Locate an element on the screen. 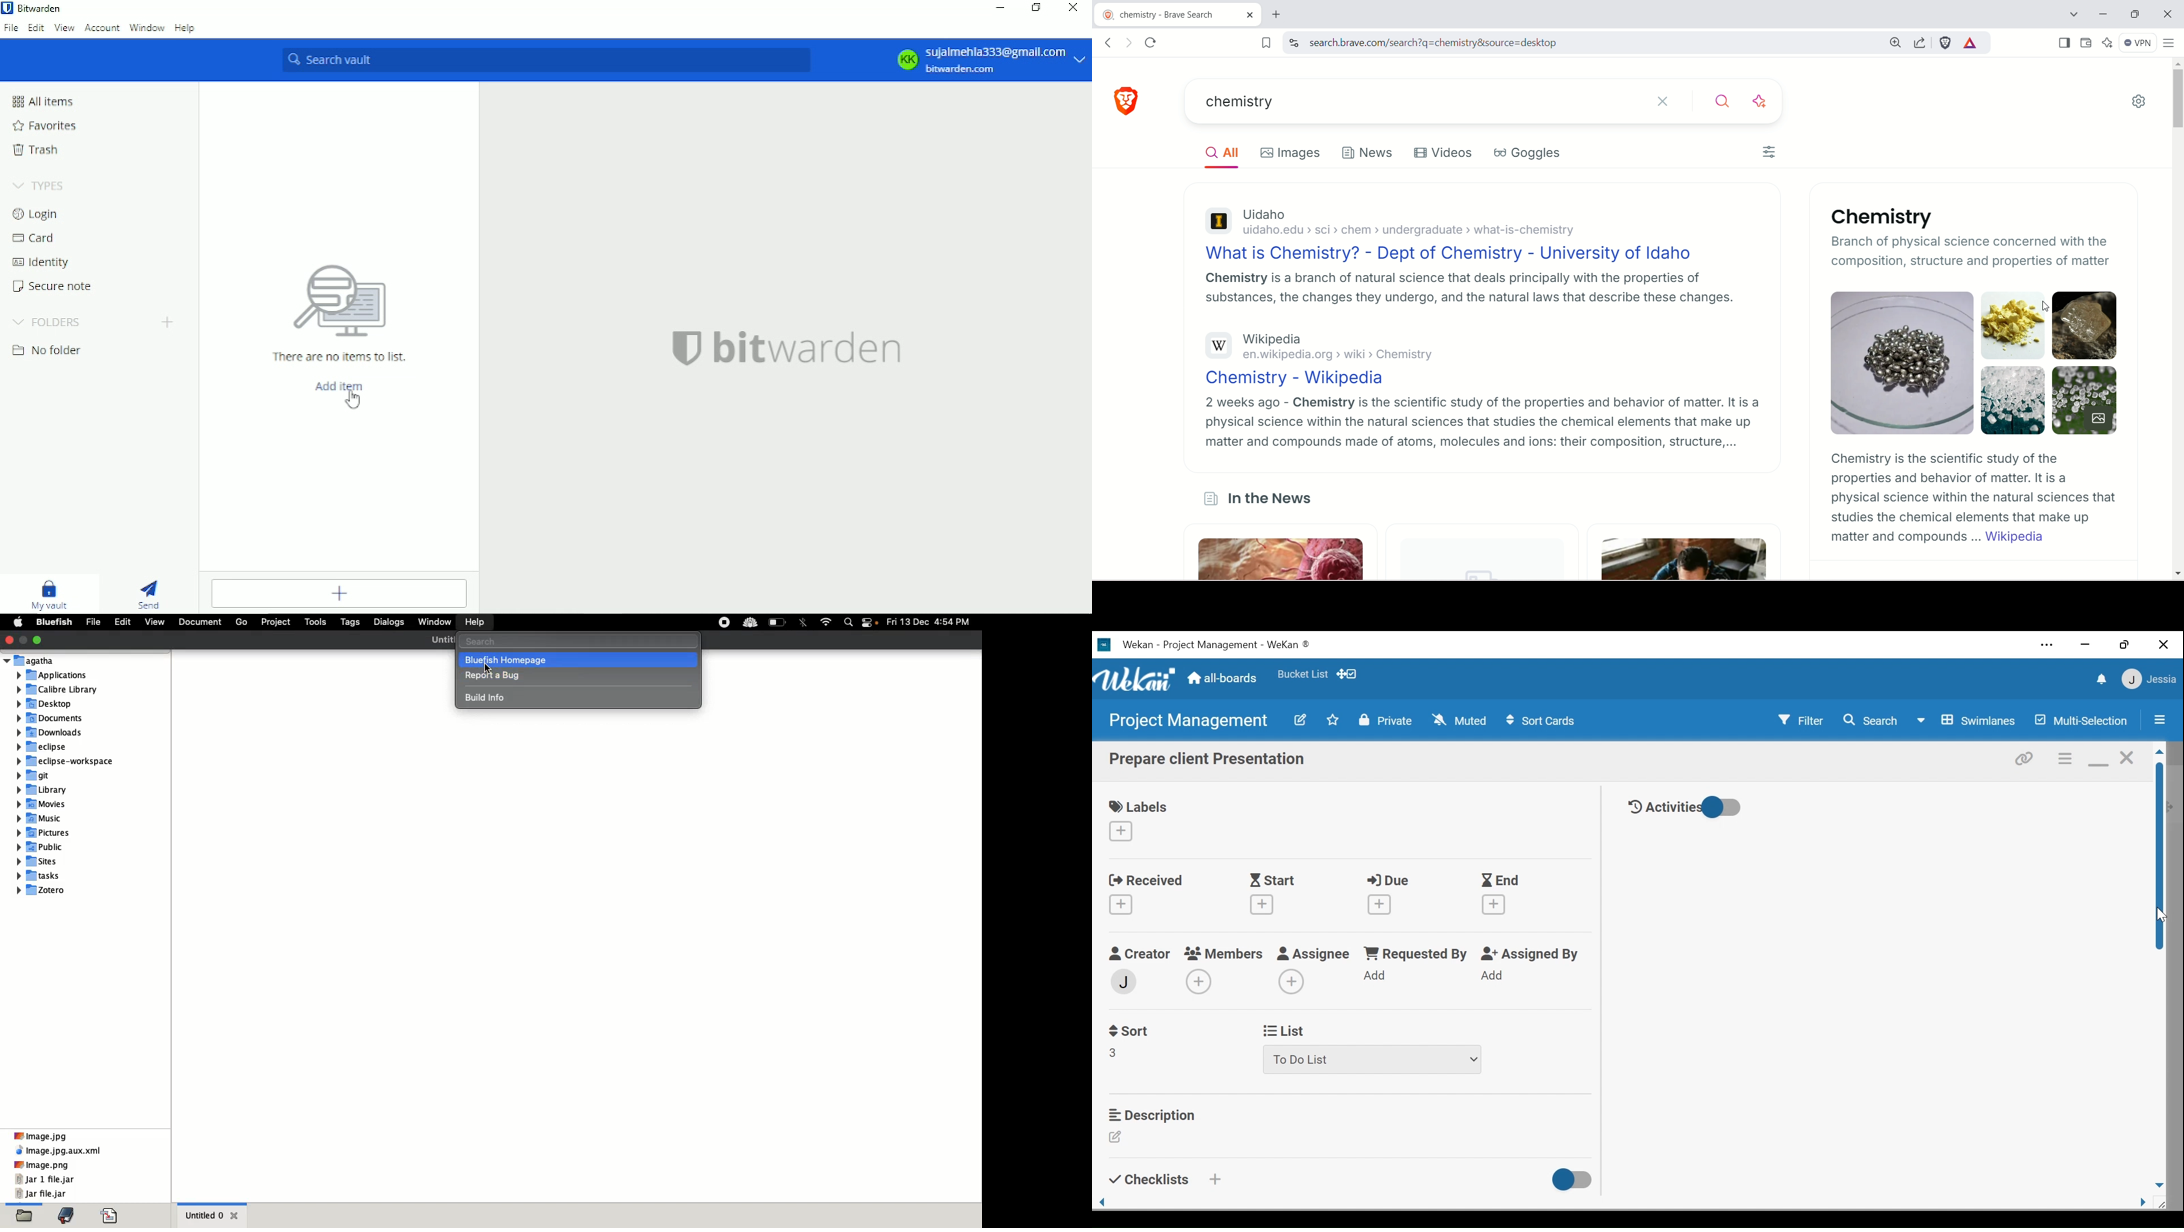  Add members is located at coordinates (1199, 982).